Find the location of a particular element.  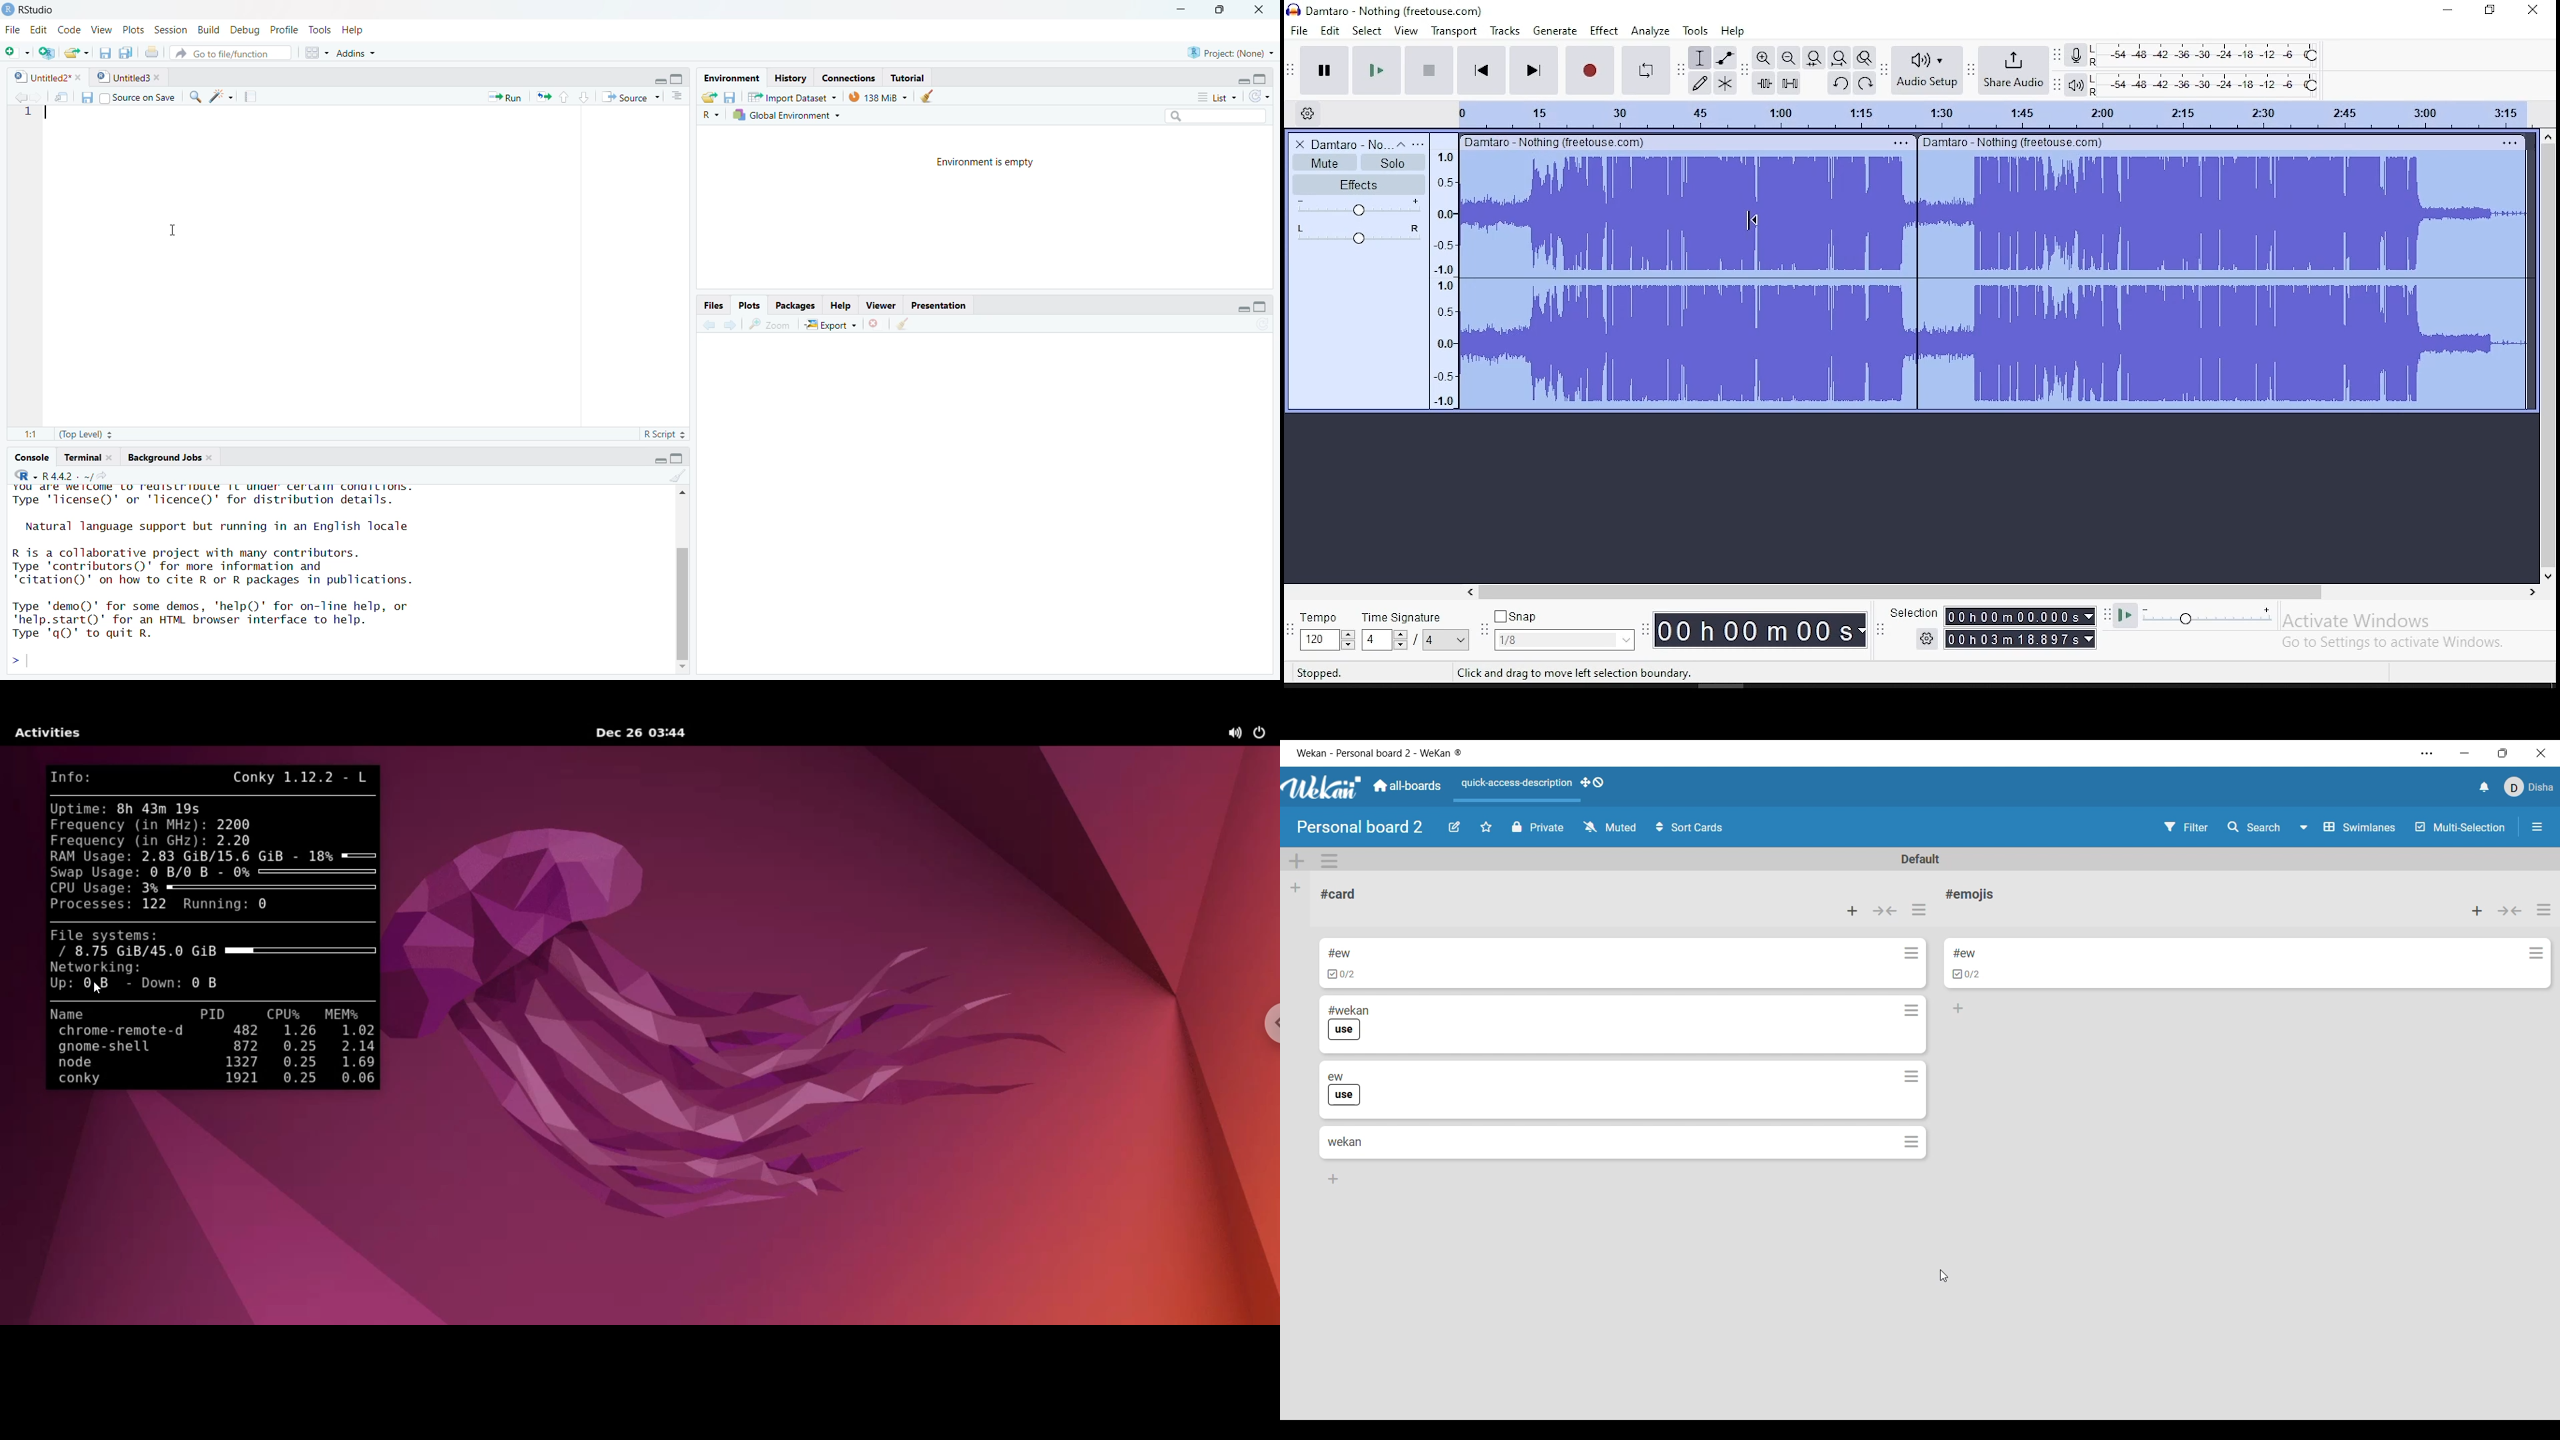

Search is located at coordinates (1202, 115).